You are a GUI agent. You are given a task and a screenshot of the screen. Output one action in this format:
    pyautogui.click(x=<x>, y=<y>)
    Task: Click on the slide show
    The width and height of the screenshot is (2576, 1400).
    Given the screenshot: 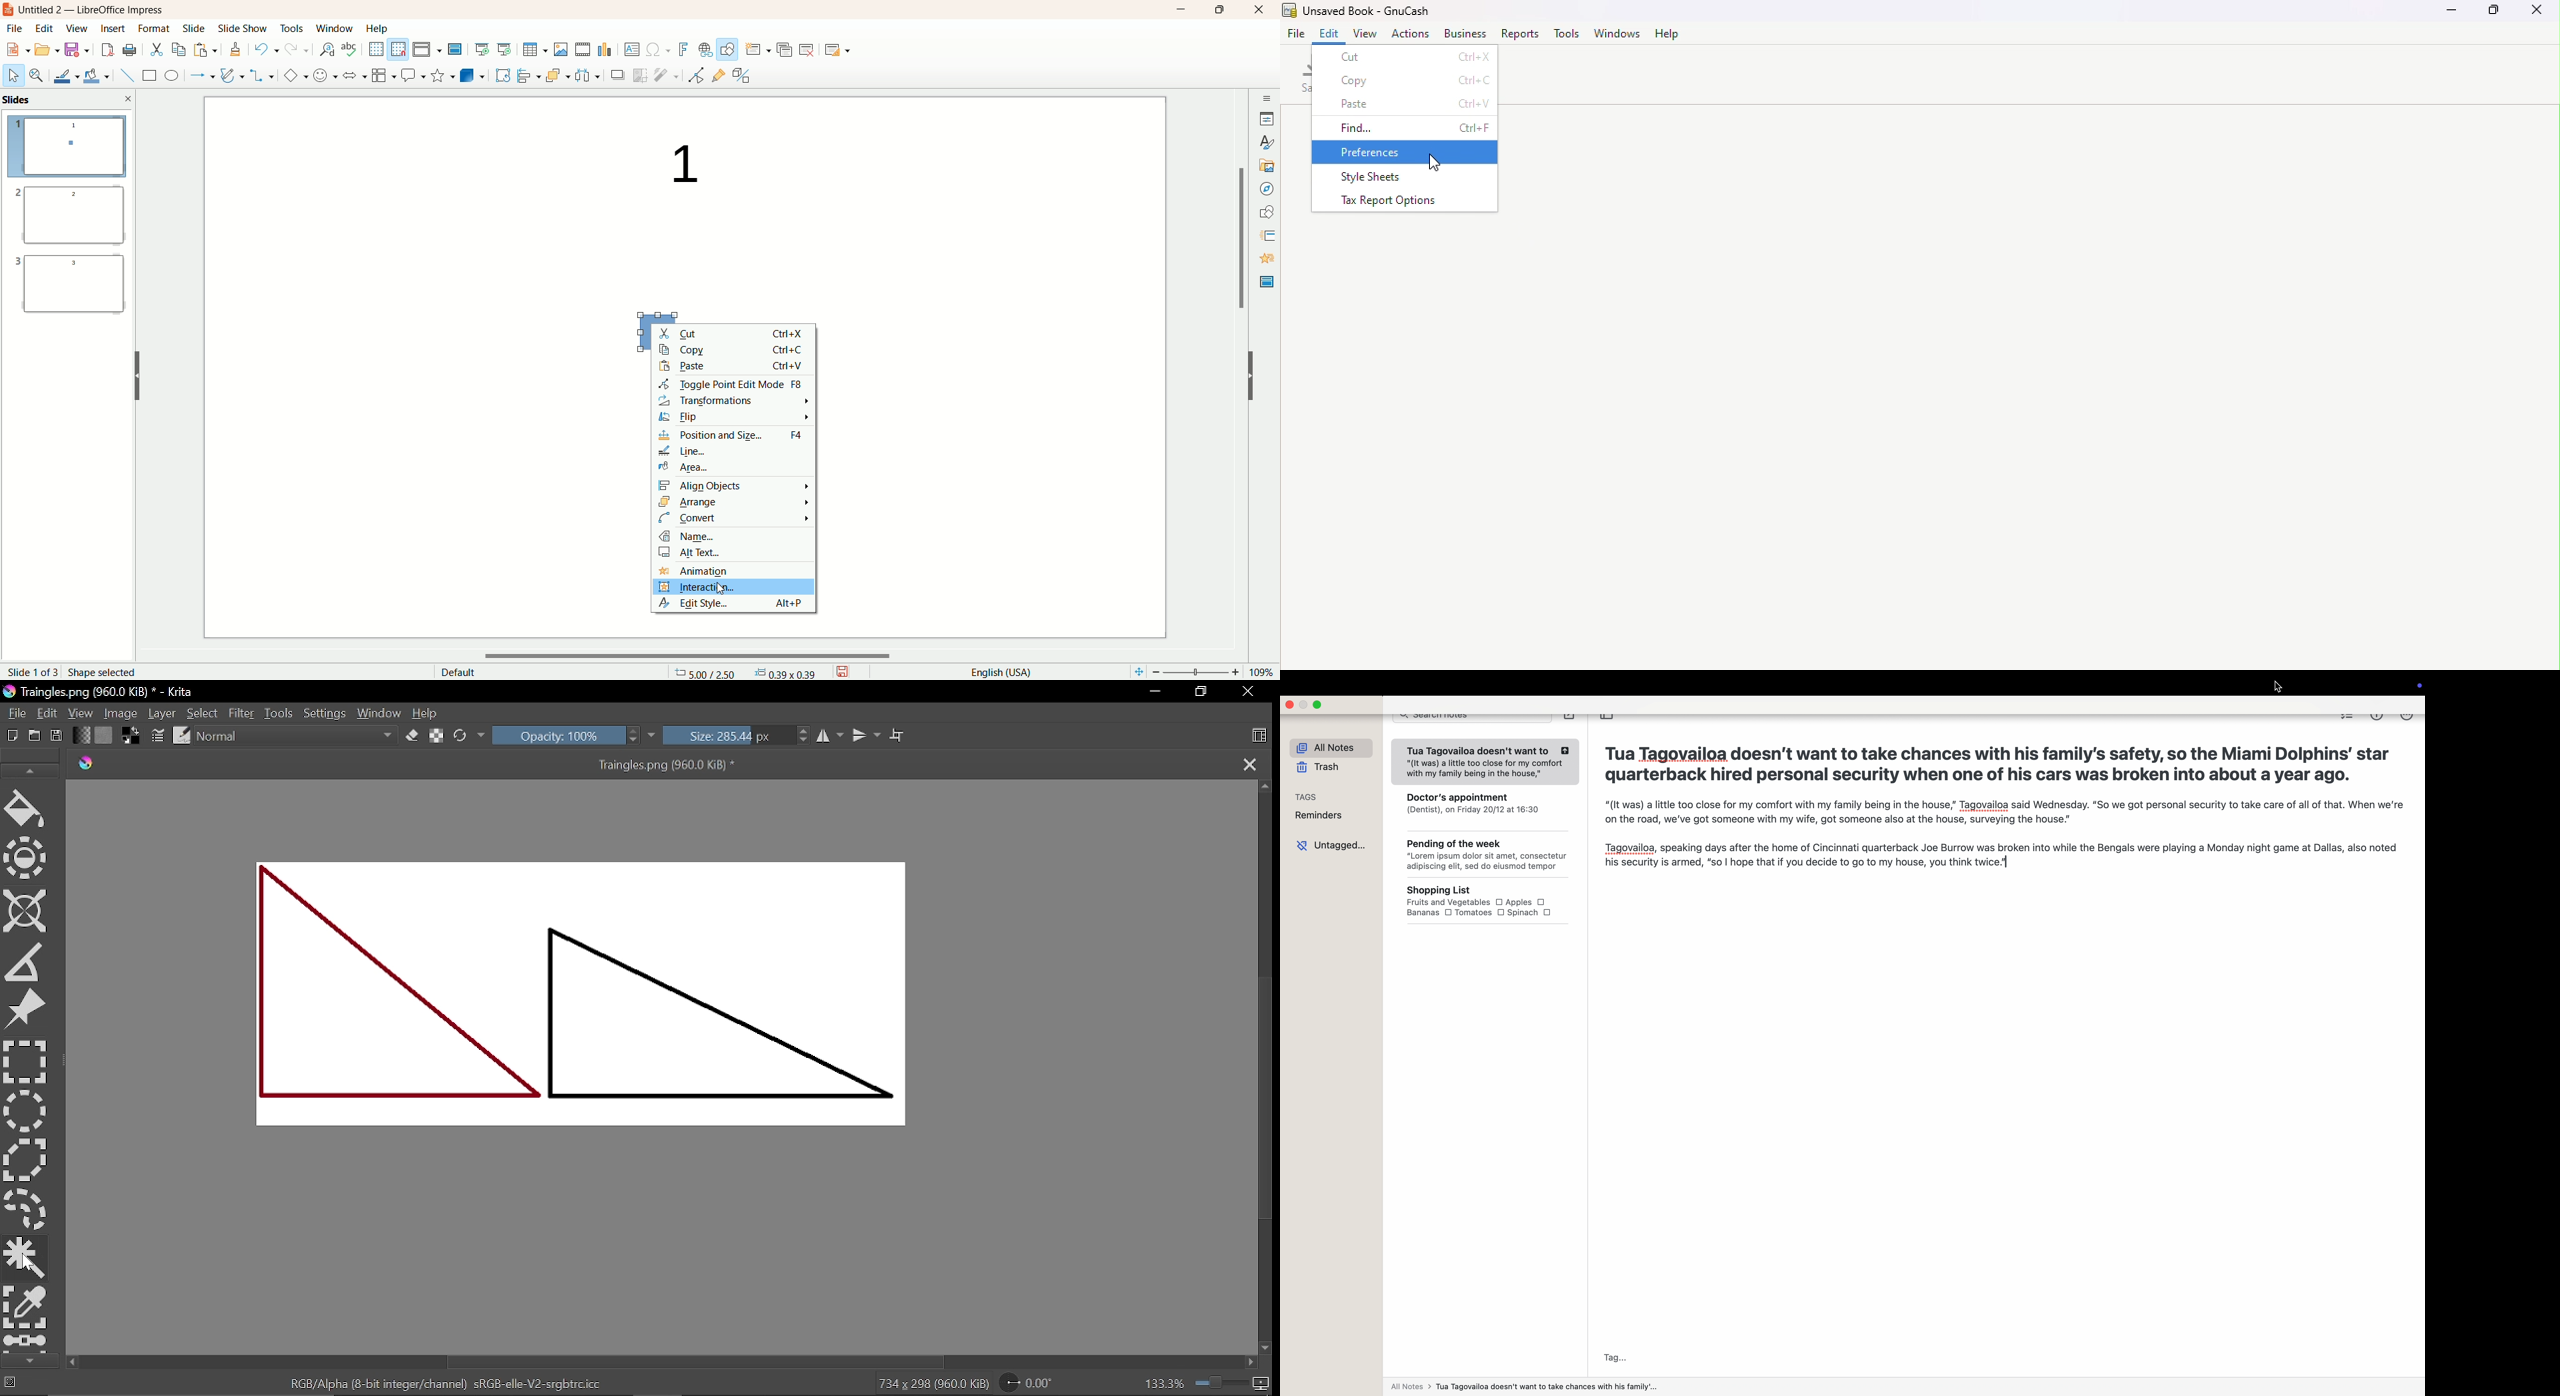 What is the action you would take?
    pyautogui.click(x=245, y=29)
    